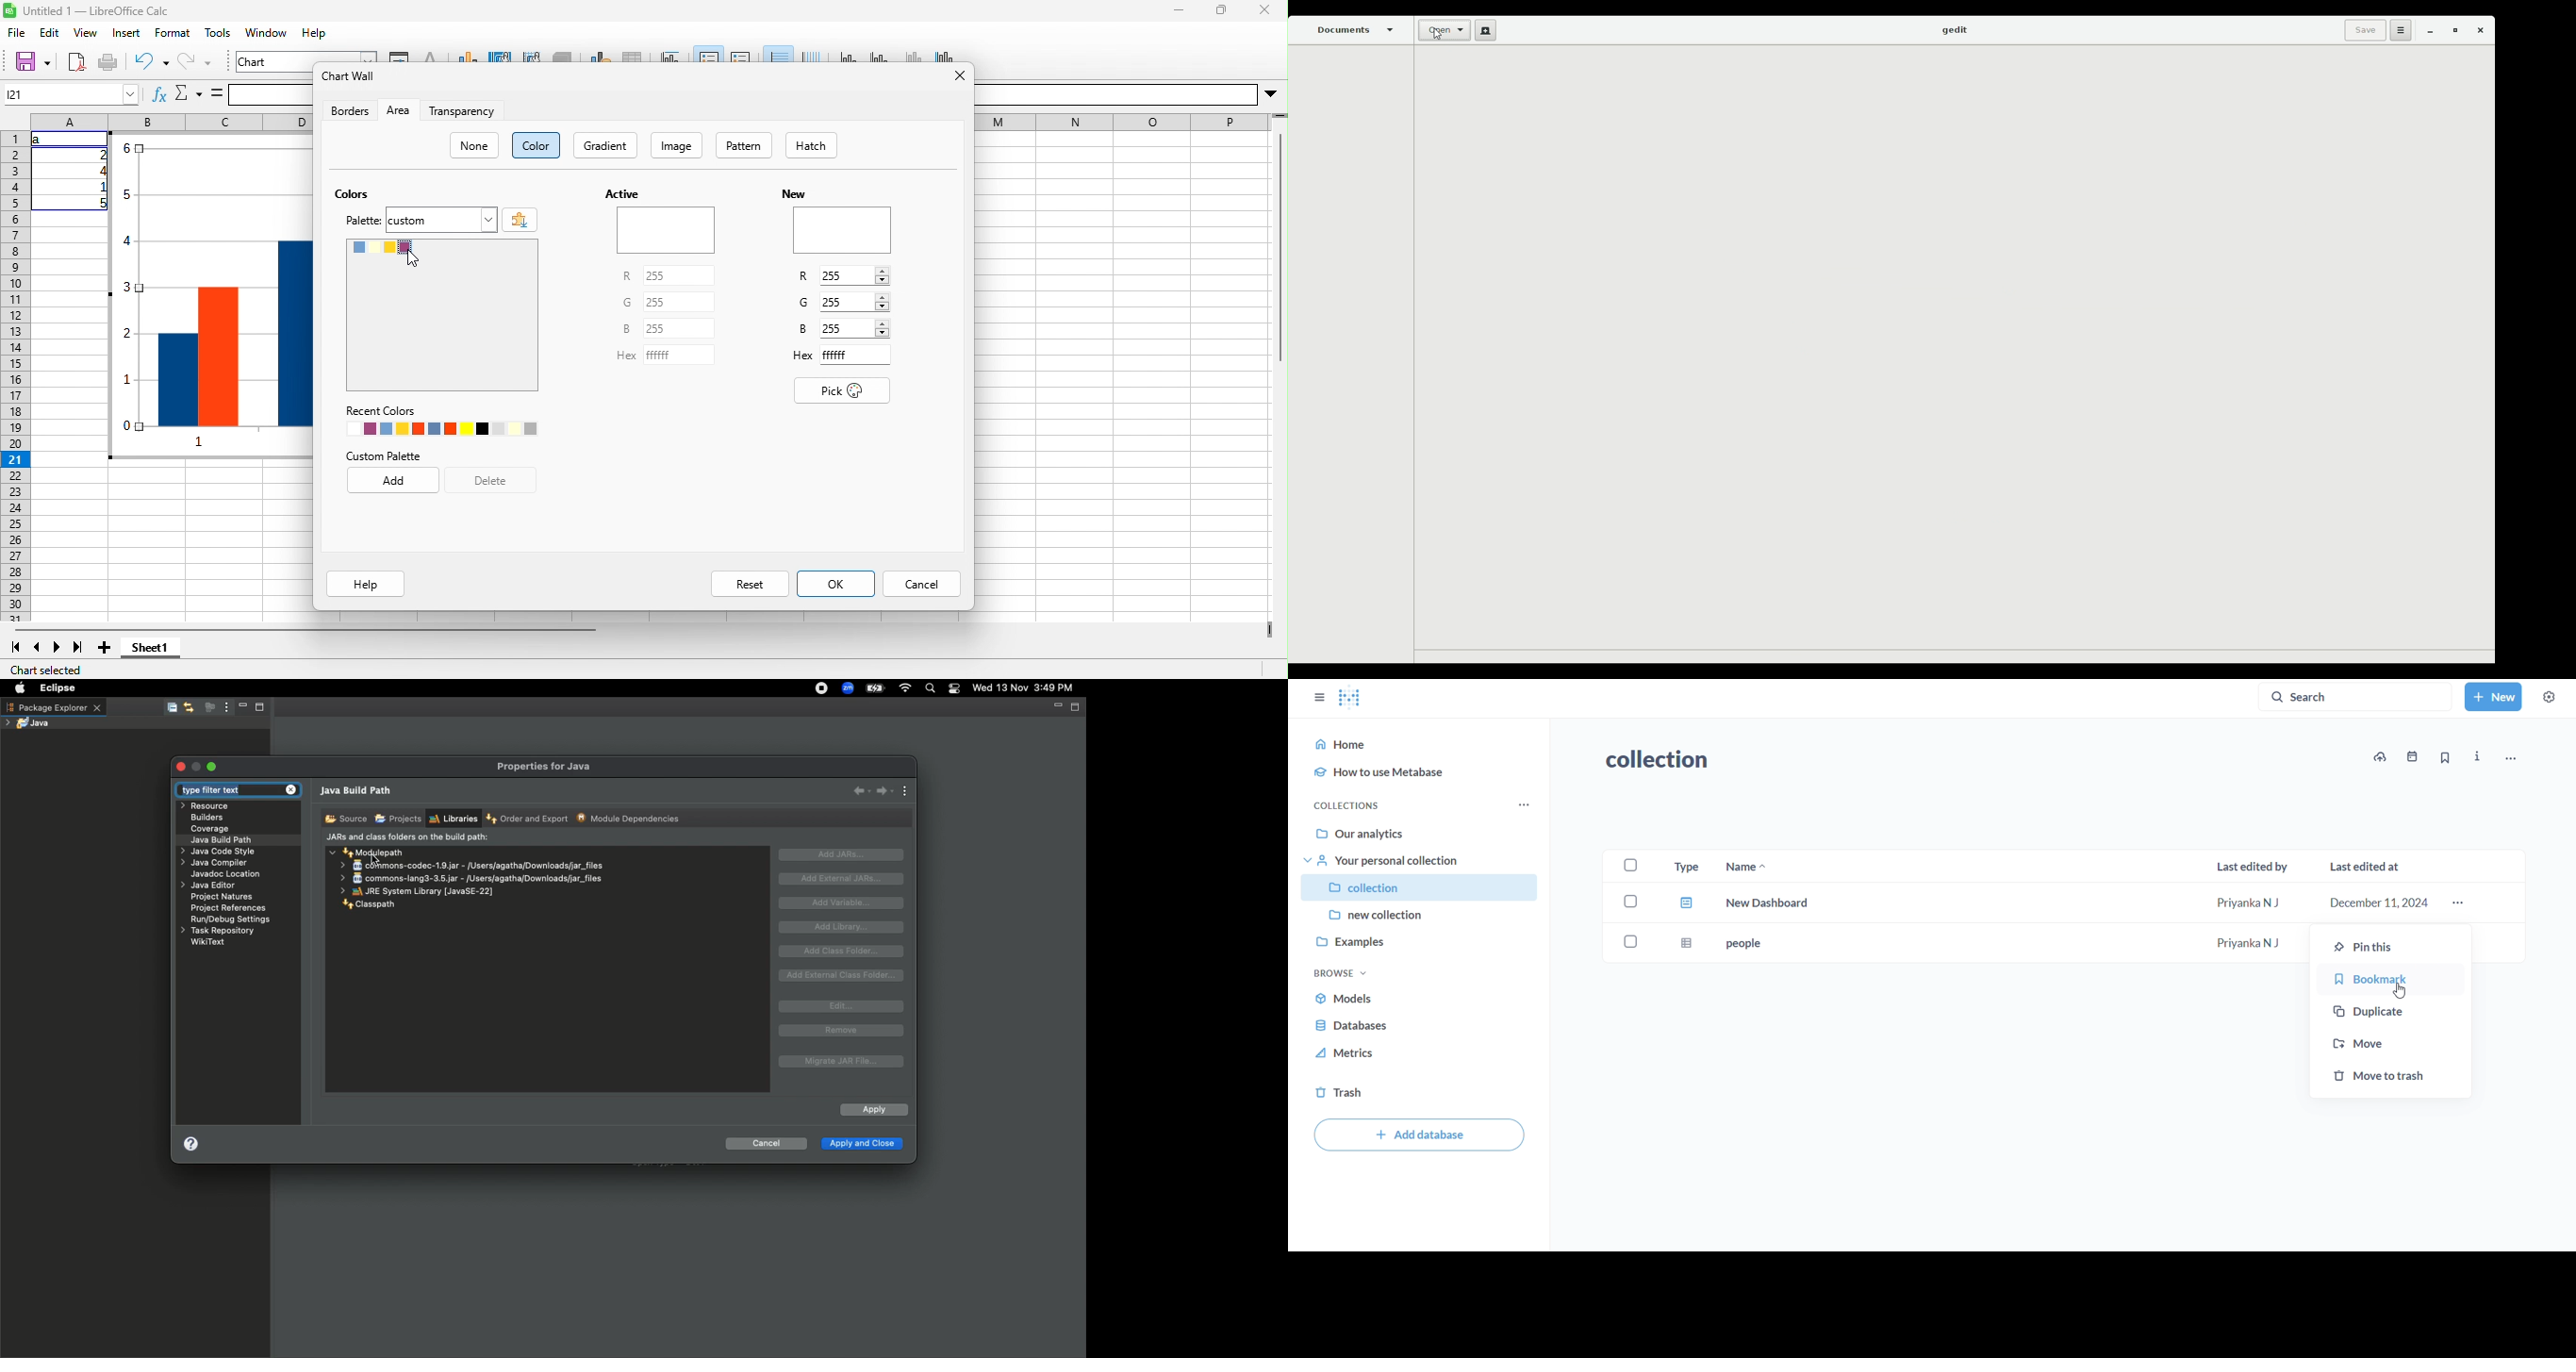  I want to click on metrics, so click(1349, 1054).